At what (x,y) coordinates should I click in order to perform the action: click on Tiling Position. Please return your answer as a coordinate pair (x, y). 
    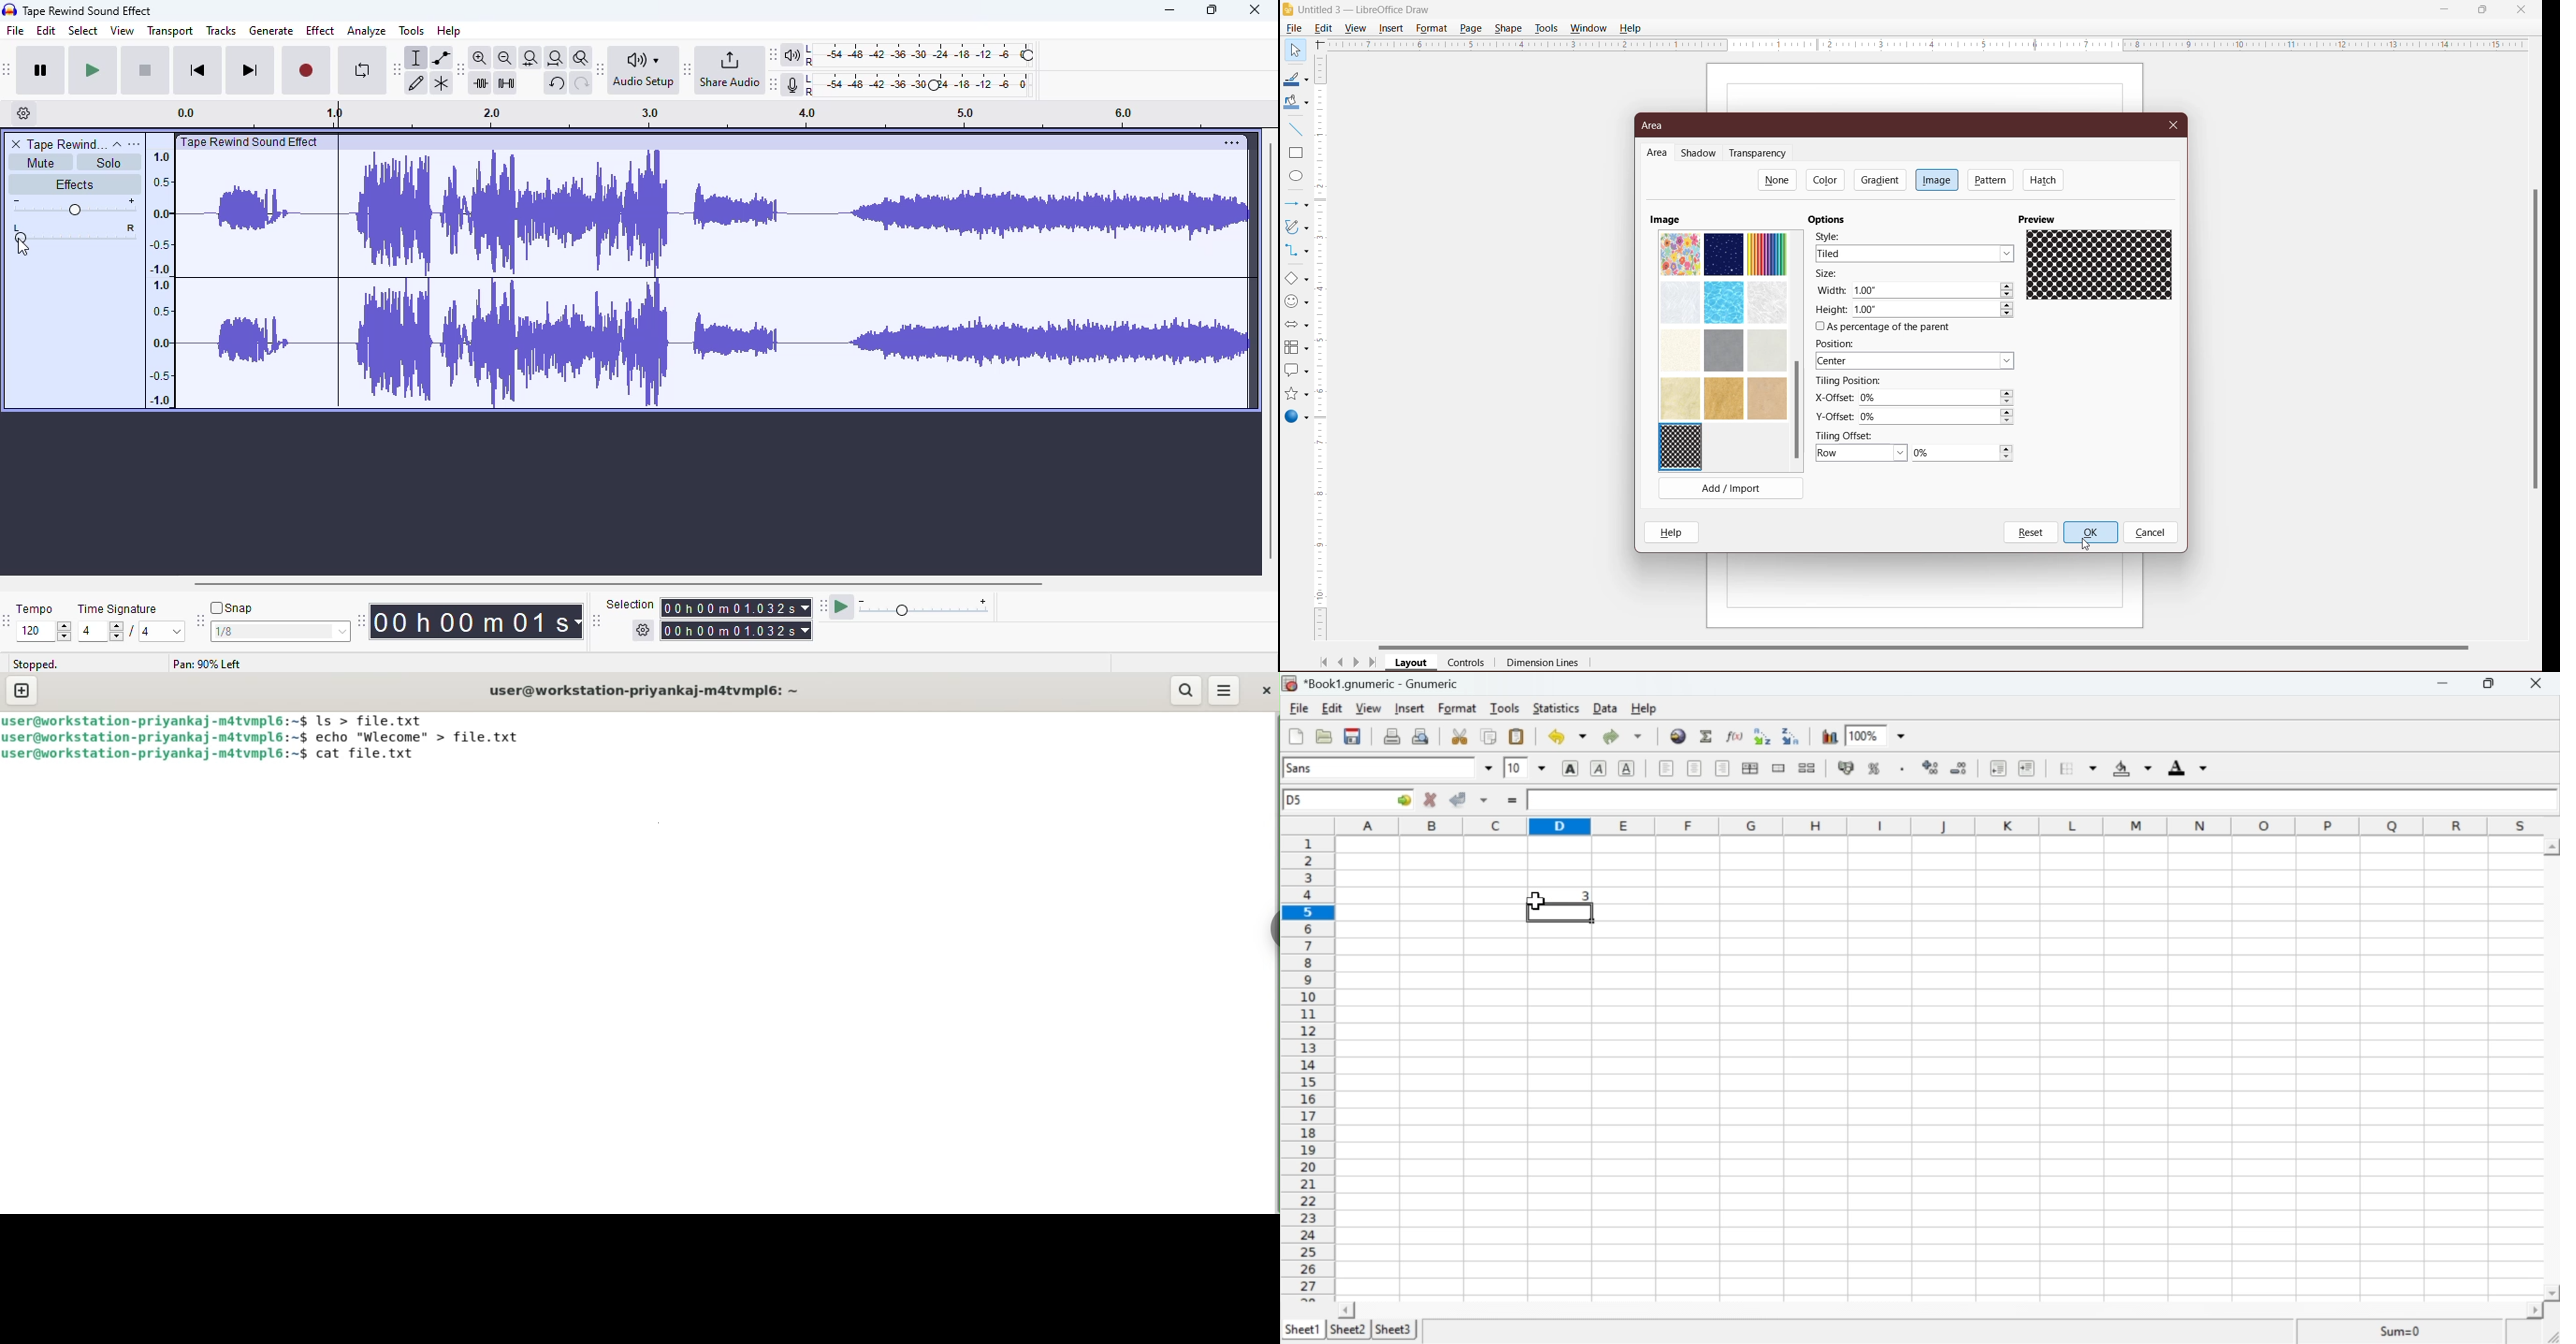
    Looking at the image, I should click on (1849, 381).